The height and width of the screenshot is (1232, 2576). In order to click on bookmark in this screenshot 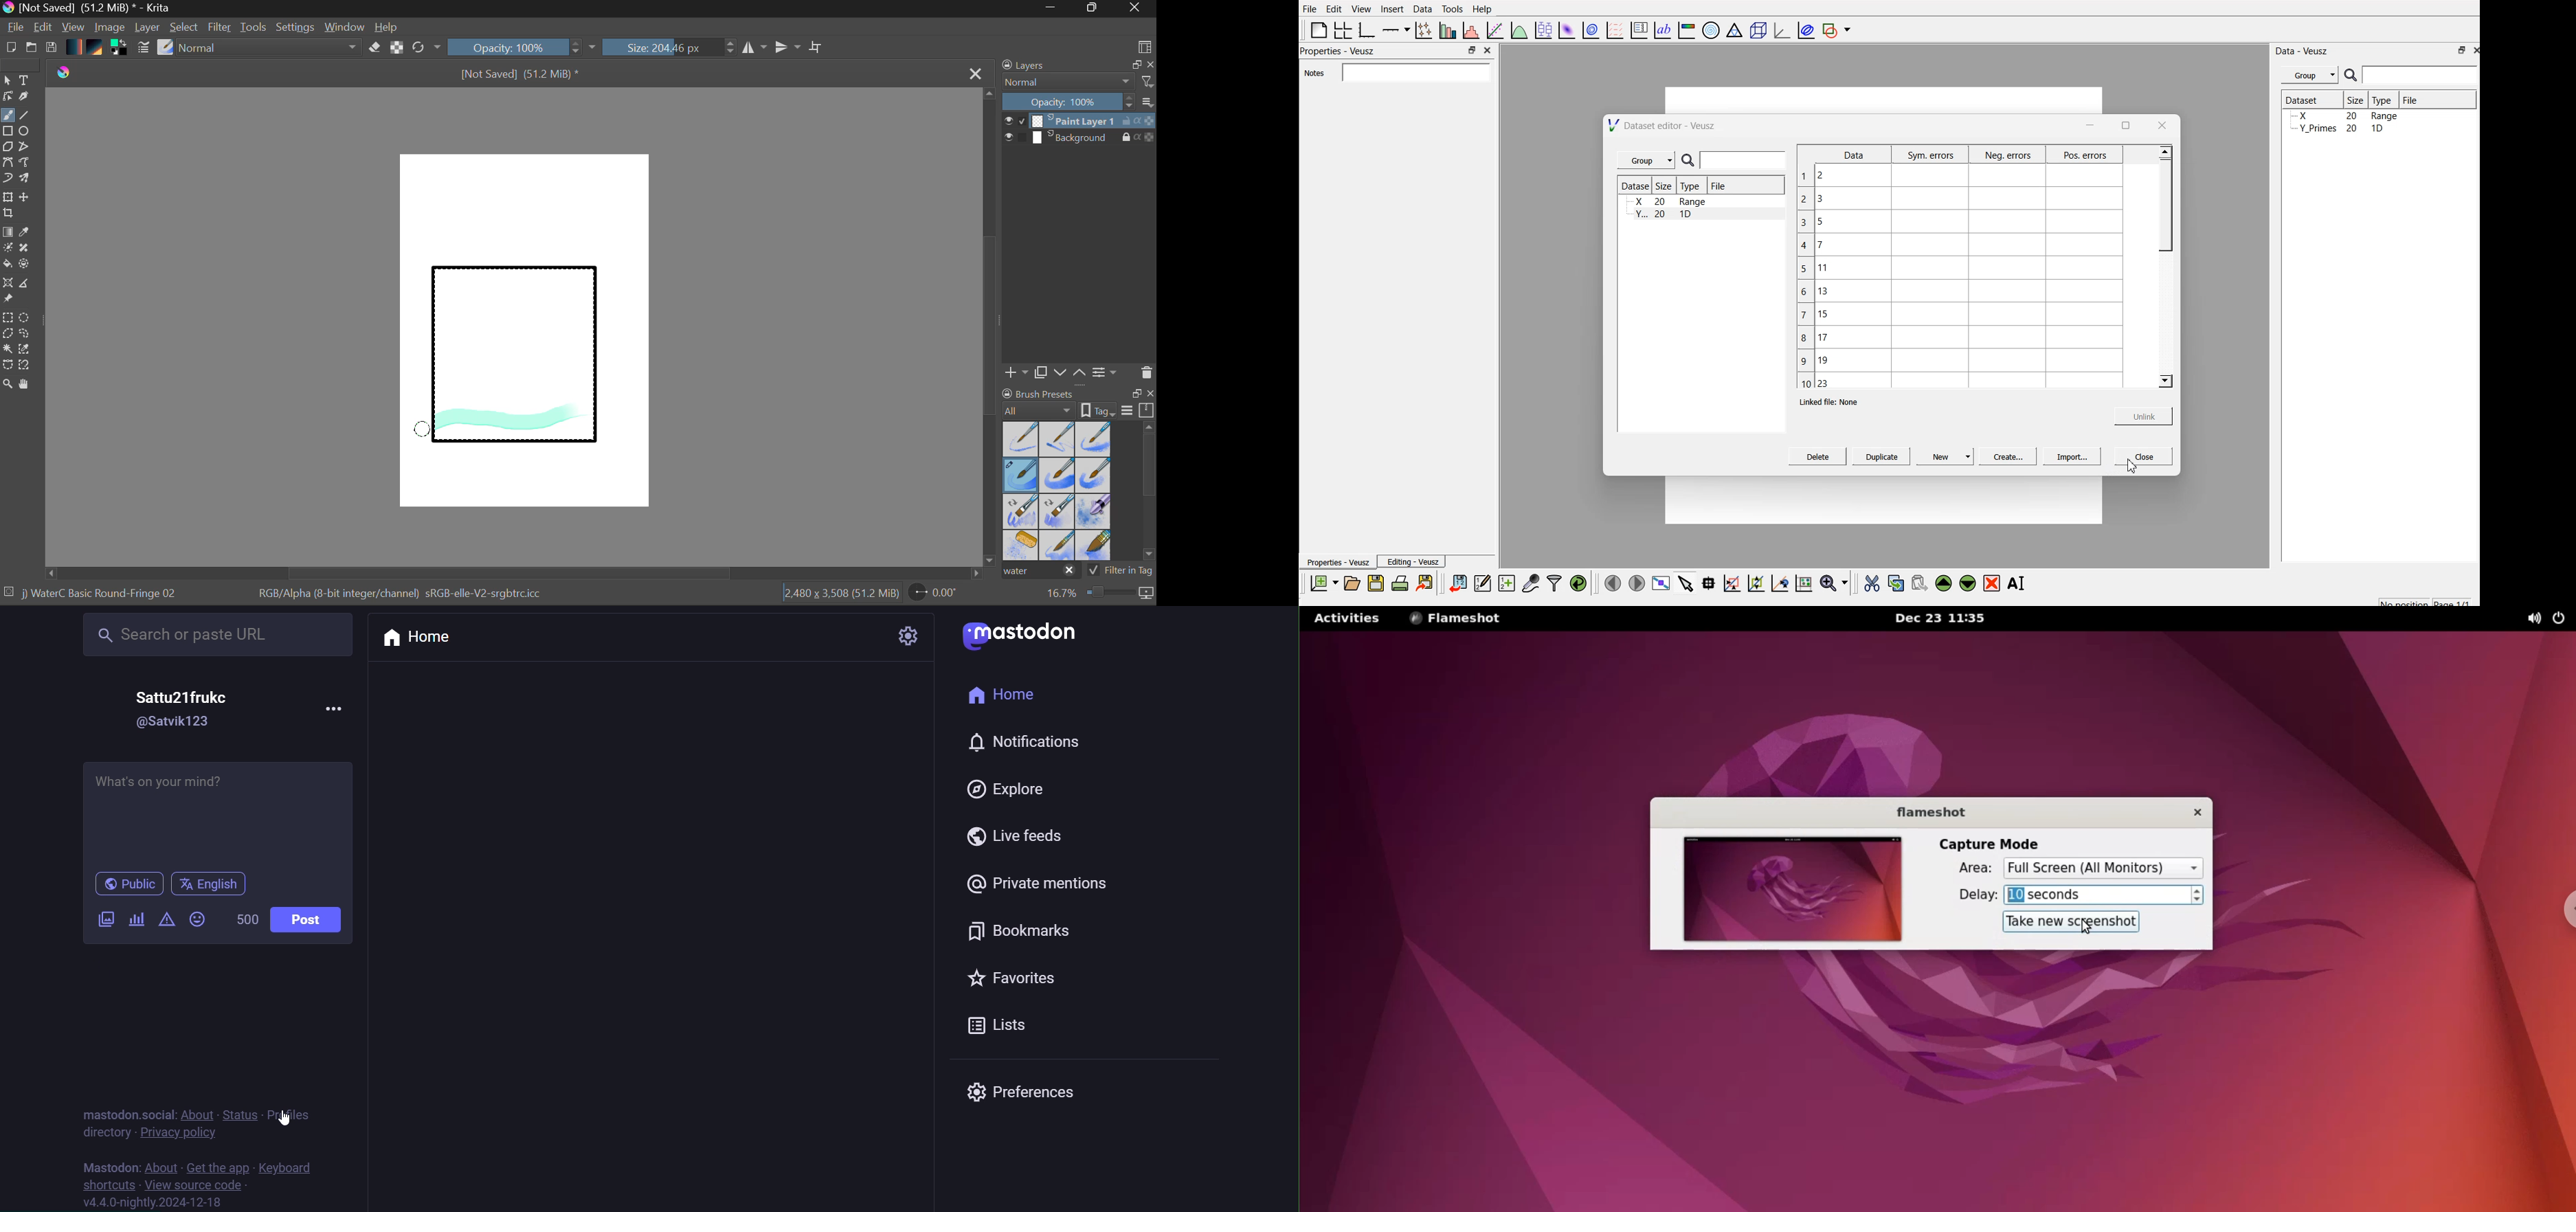, I will do `click(1027, 928)`.